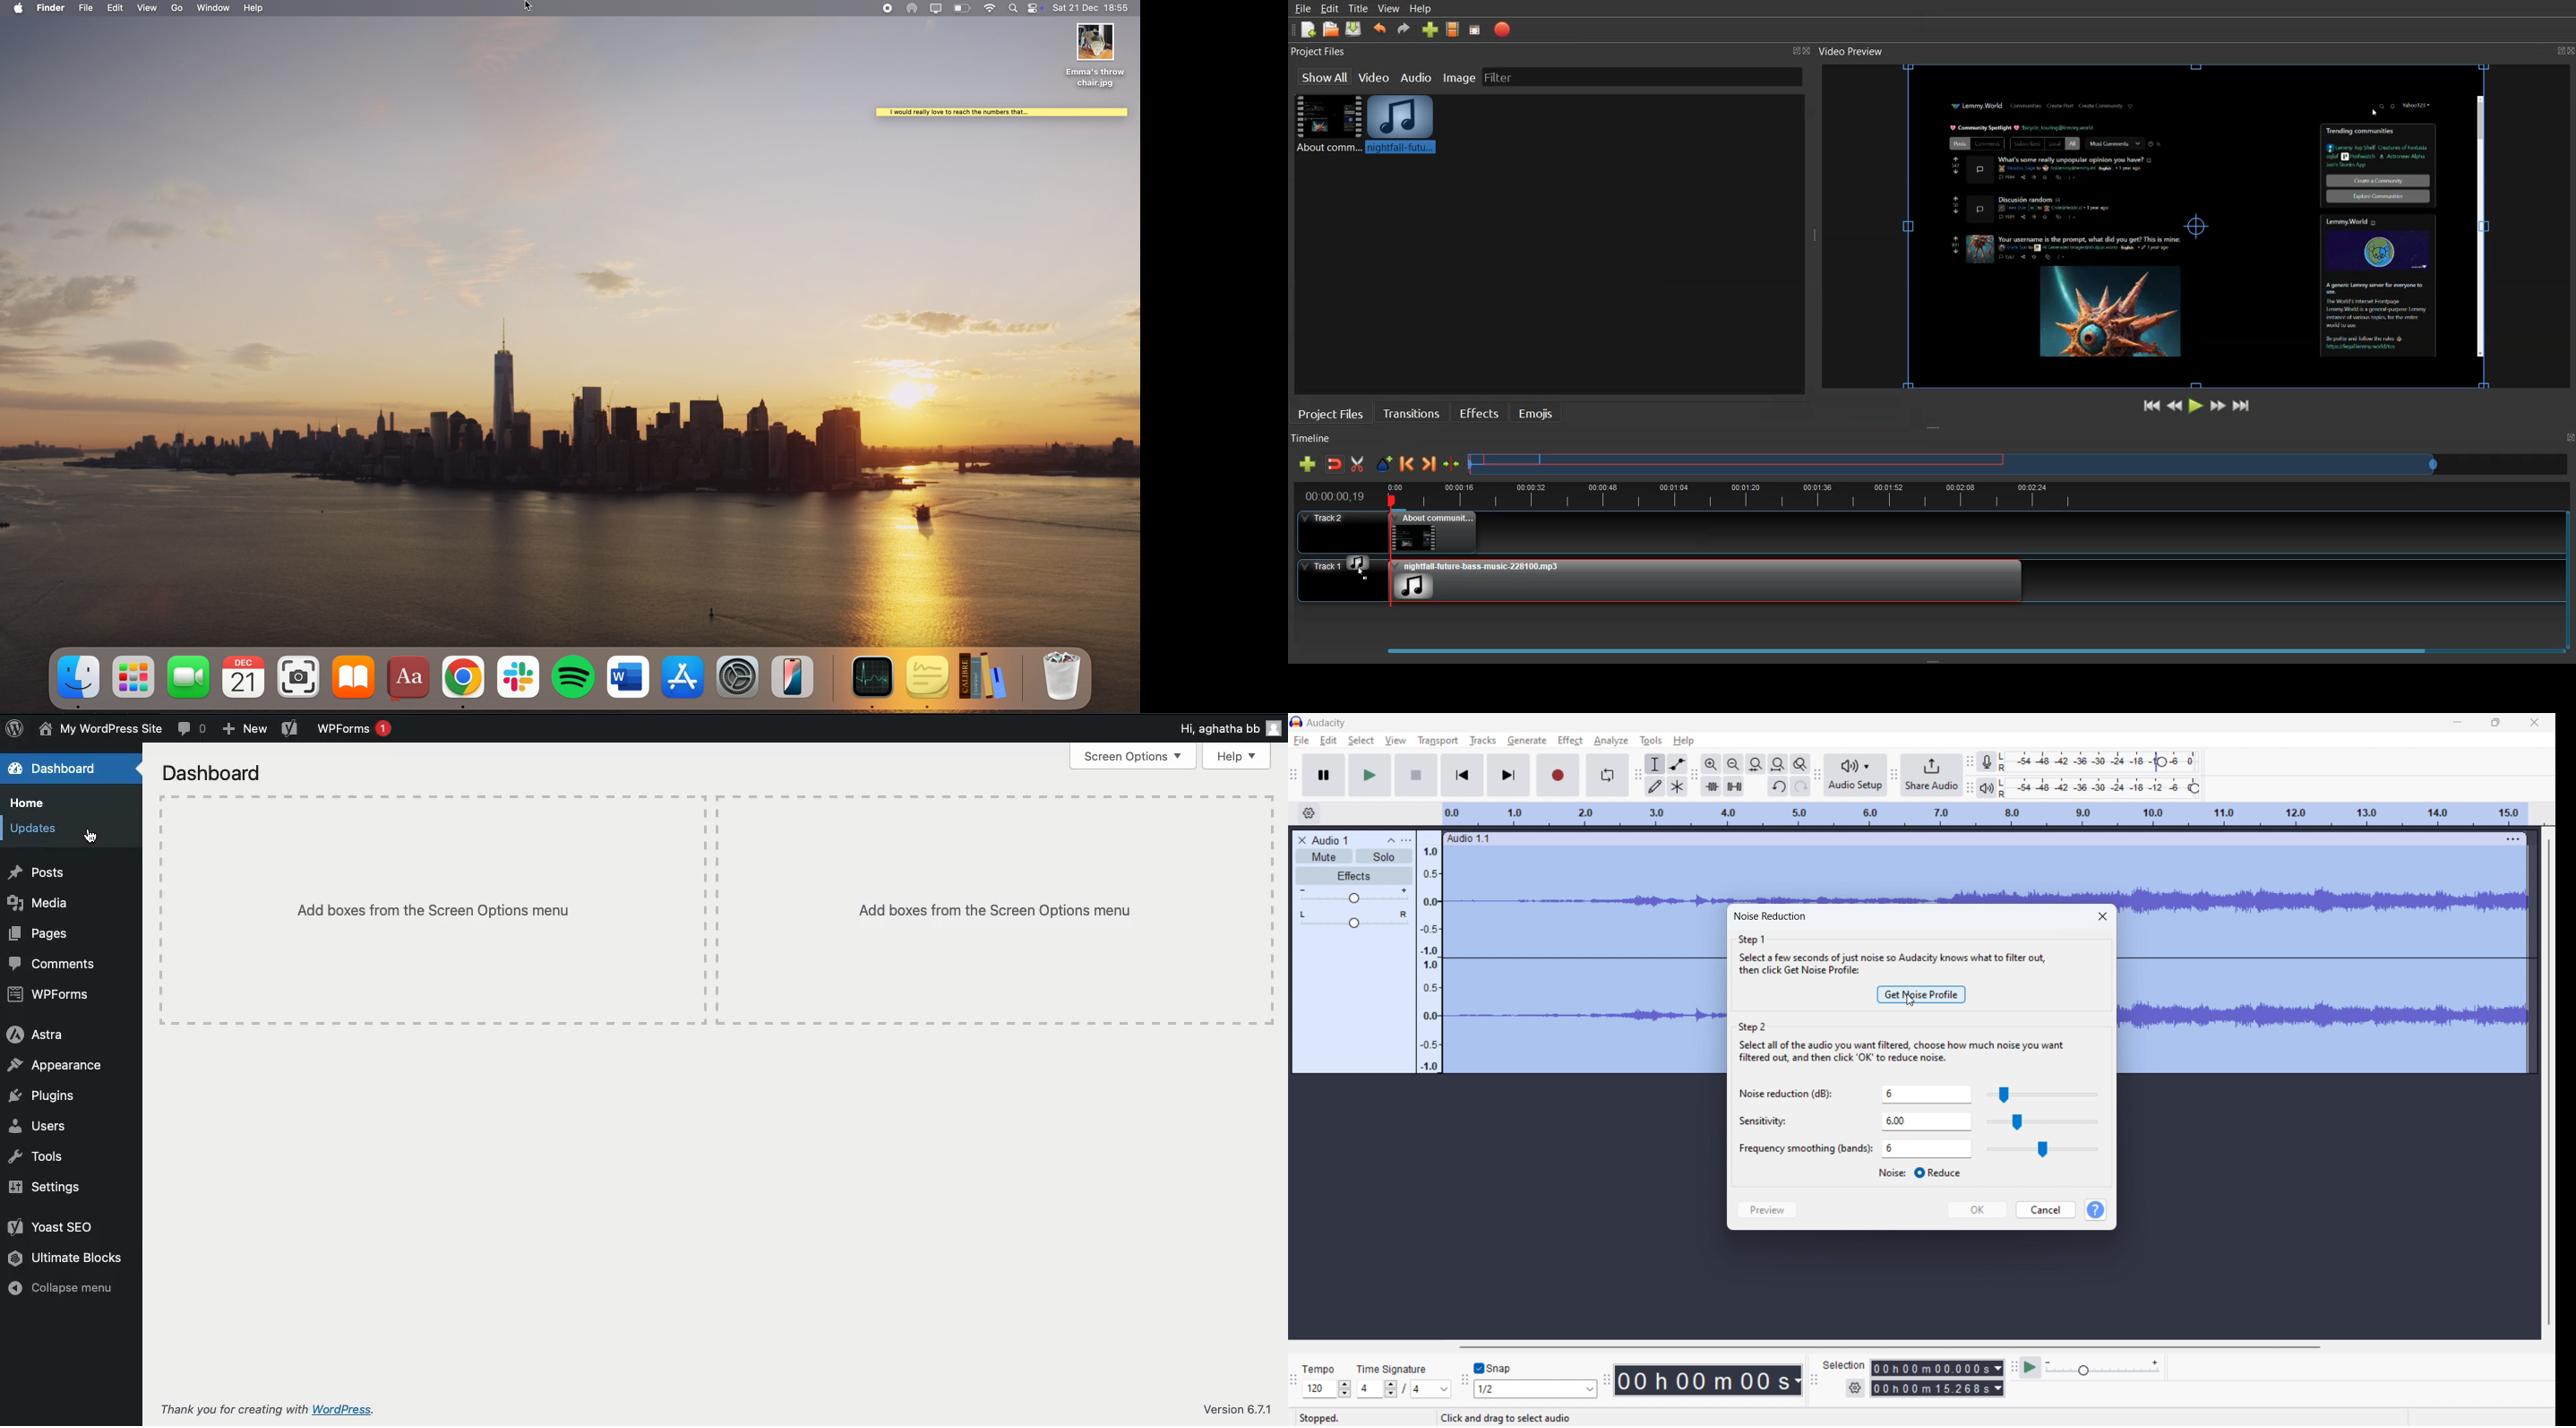 The image size is (2576, 1428). What do you see at coordinates (2242, 405) in the screenshot?
I see `Jump to End` at bounding box center [2242, 405].